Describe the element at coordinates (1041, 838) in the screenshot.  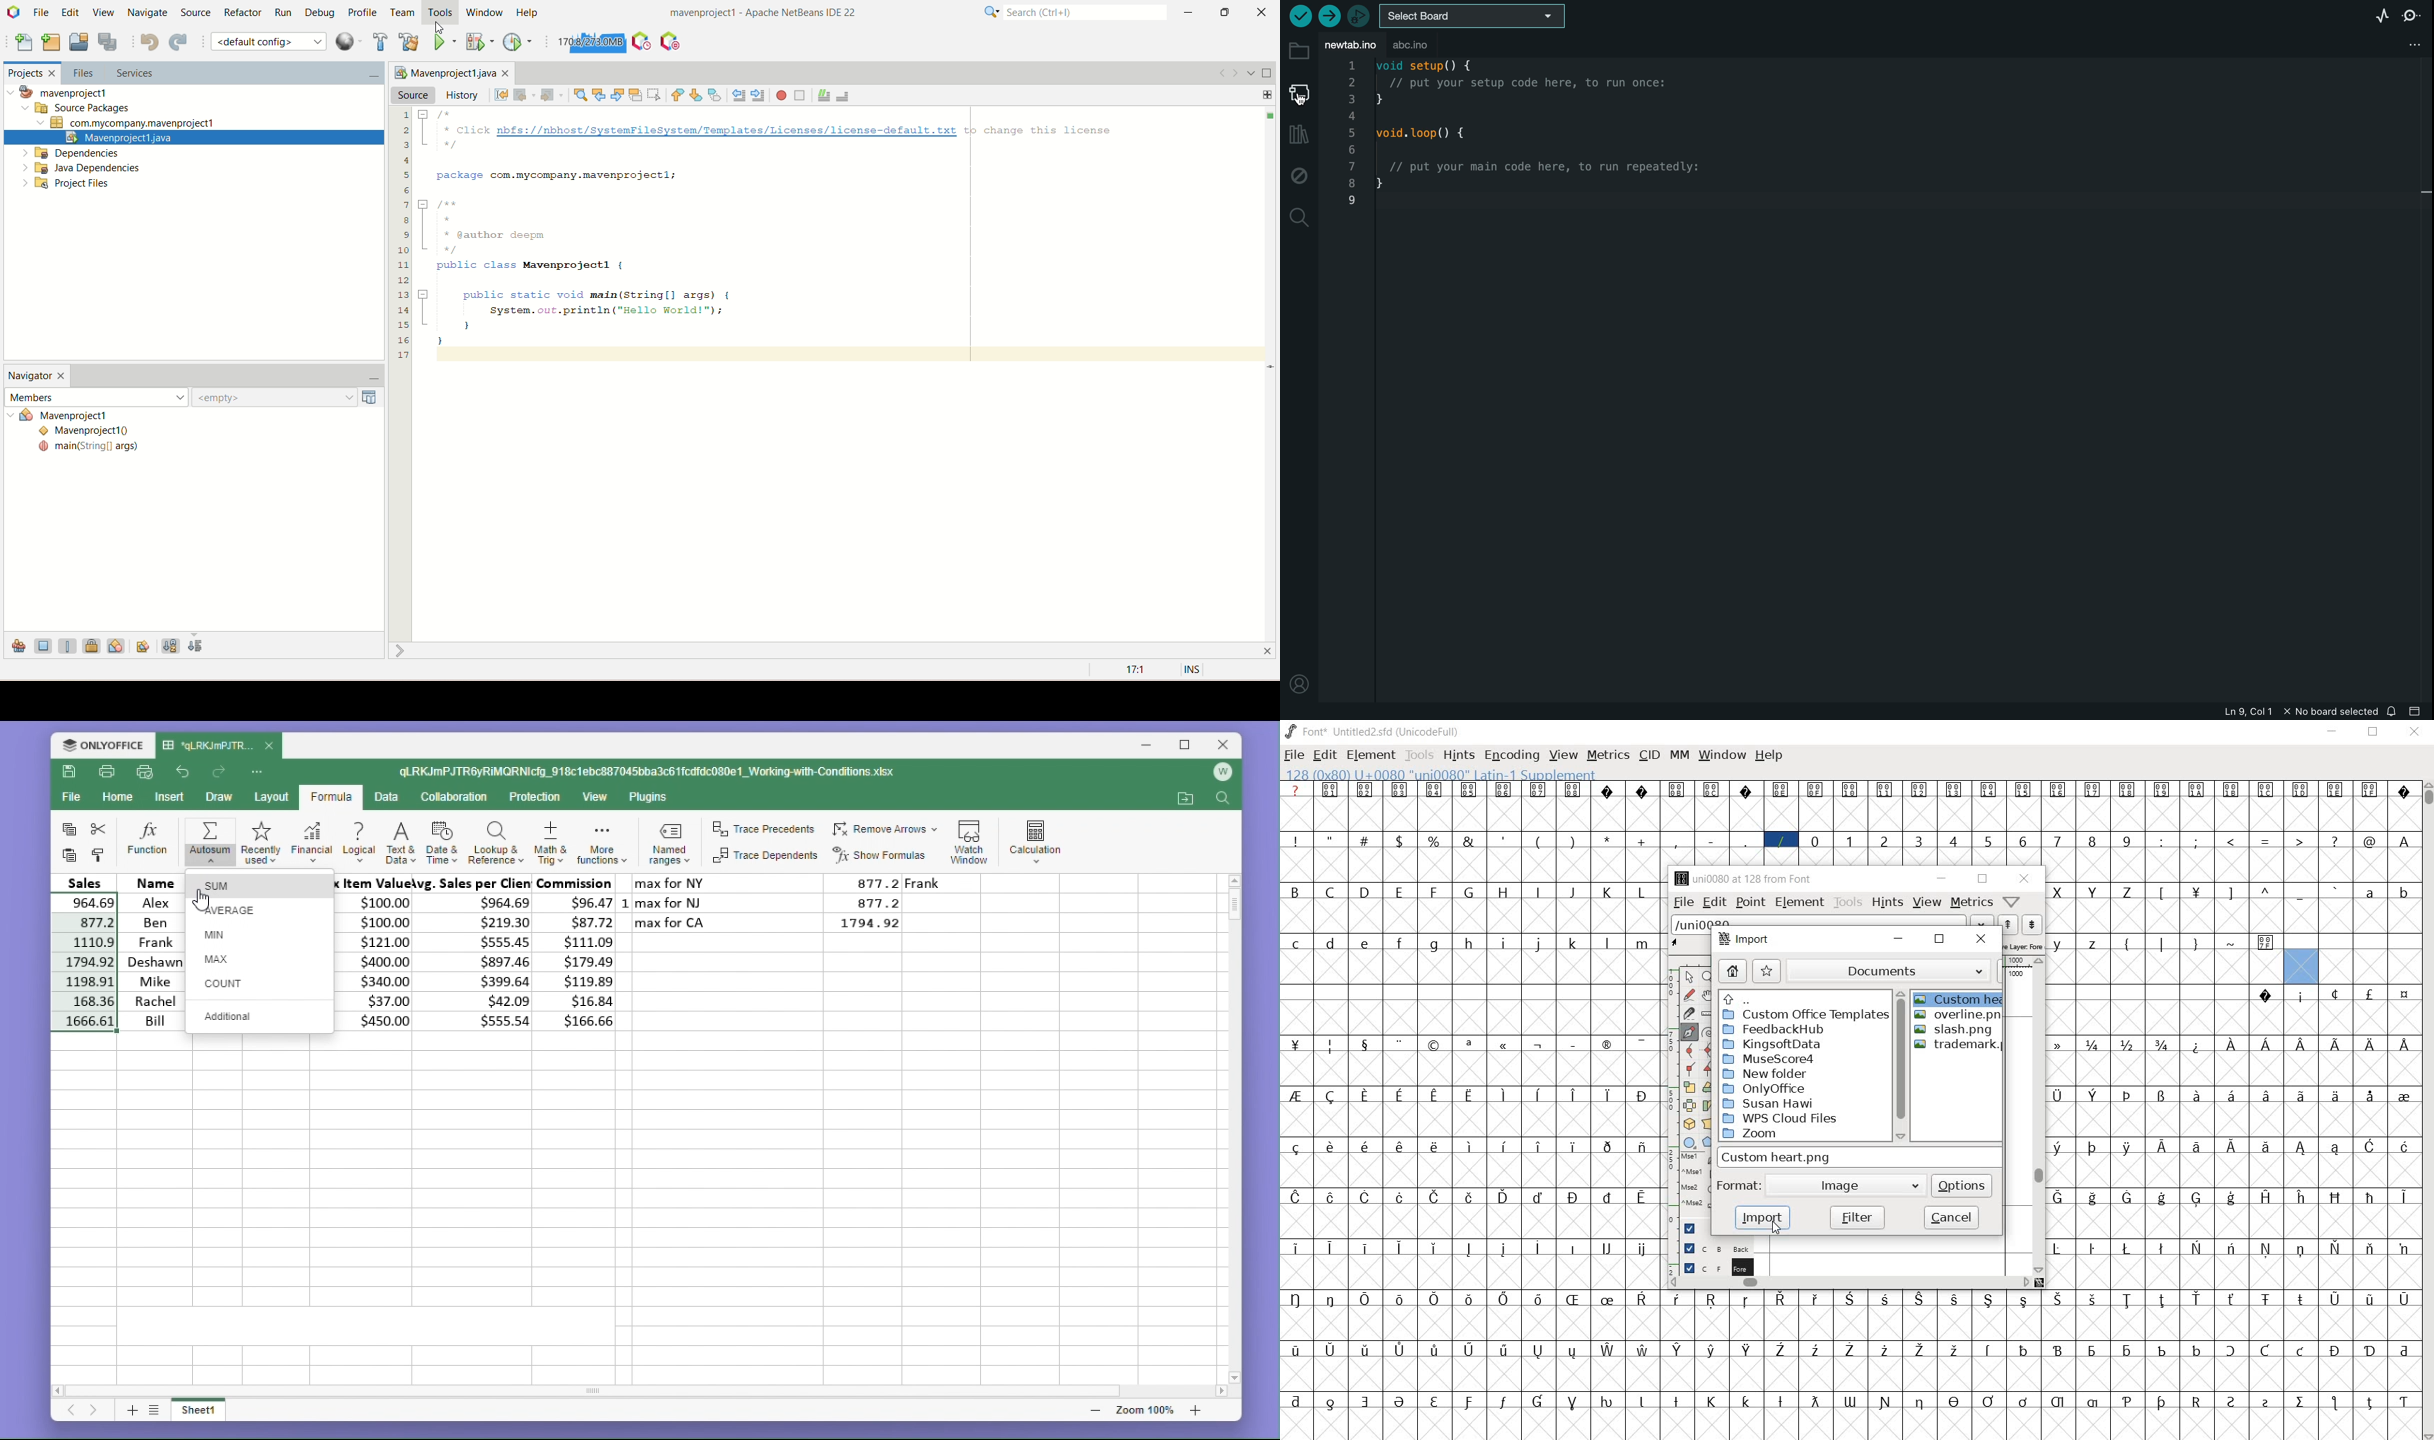
I see `calculation` at that location.